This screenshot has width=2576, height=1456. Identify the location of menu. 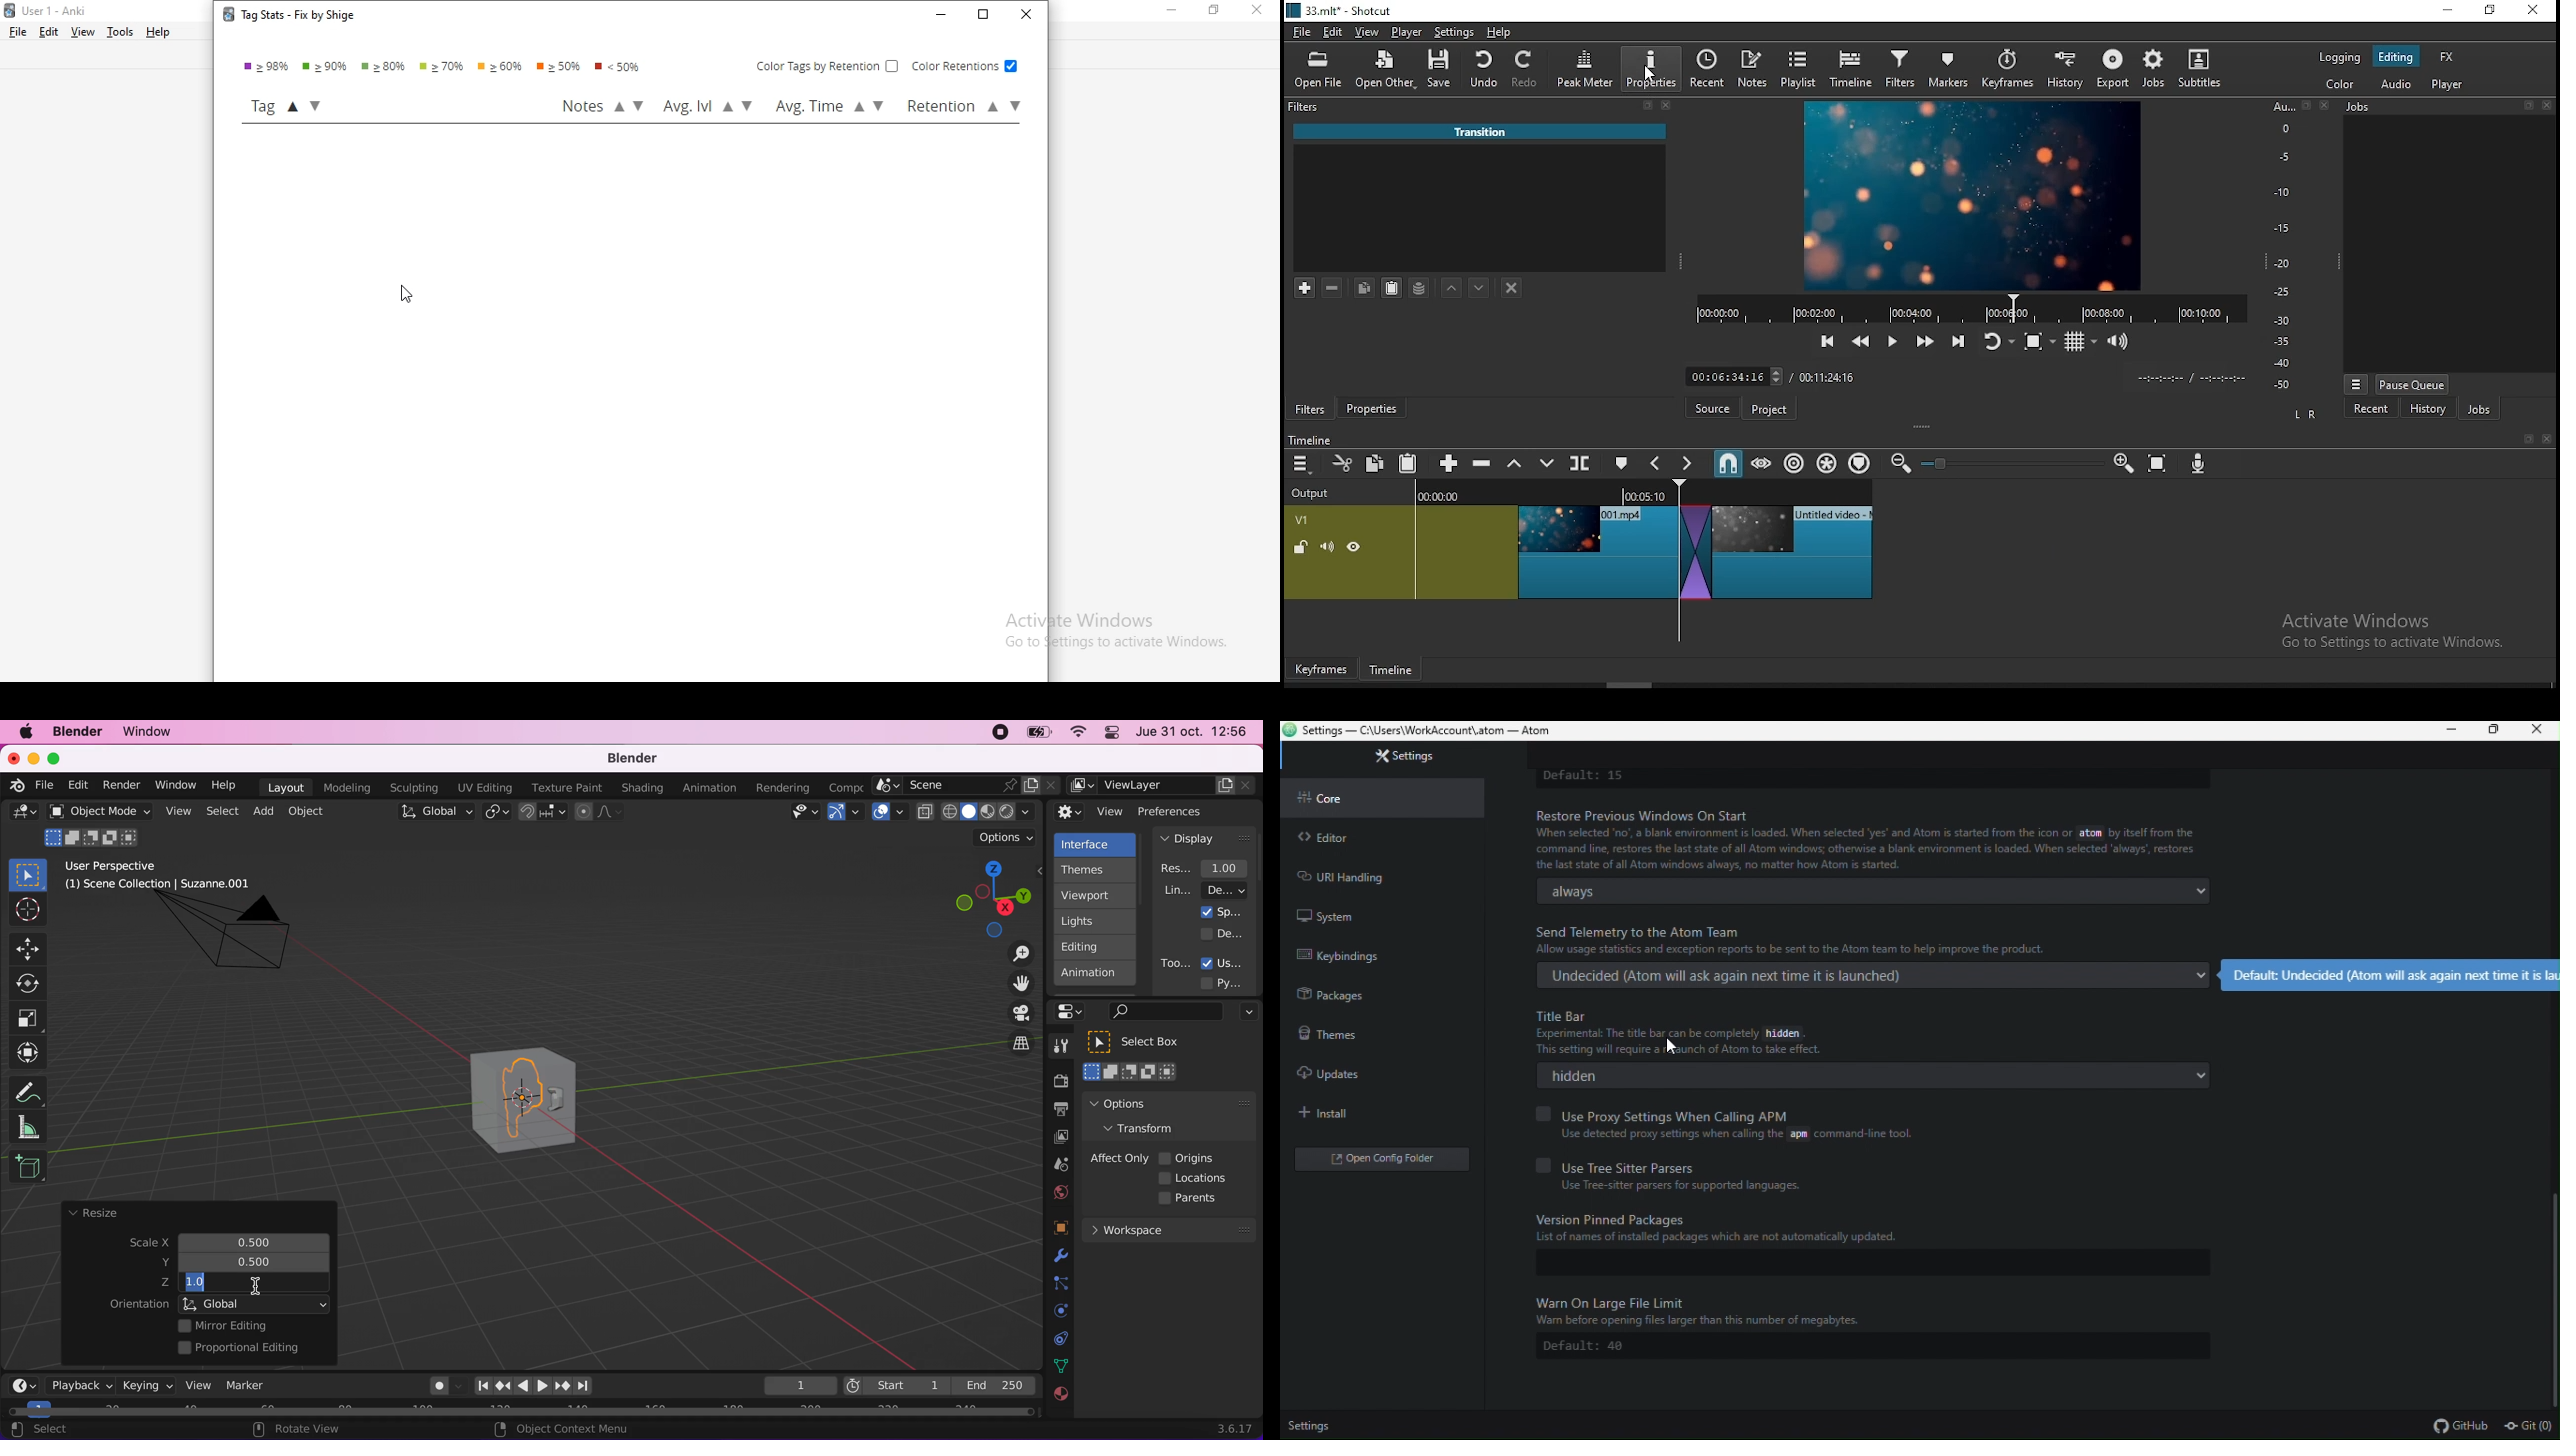
(1301, 464).